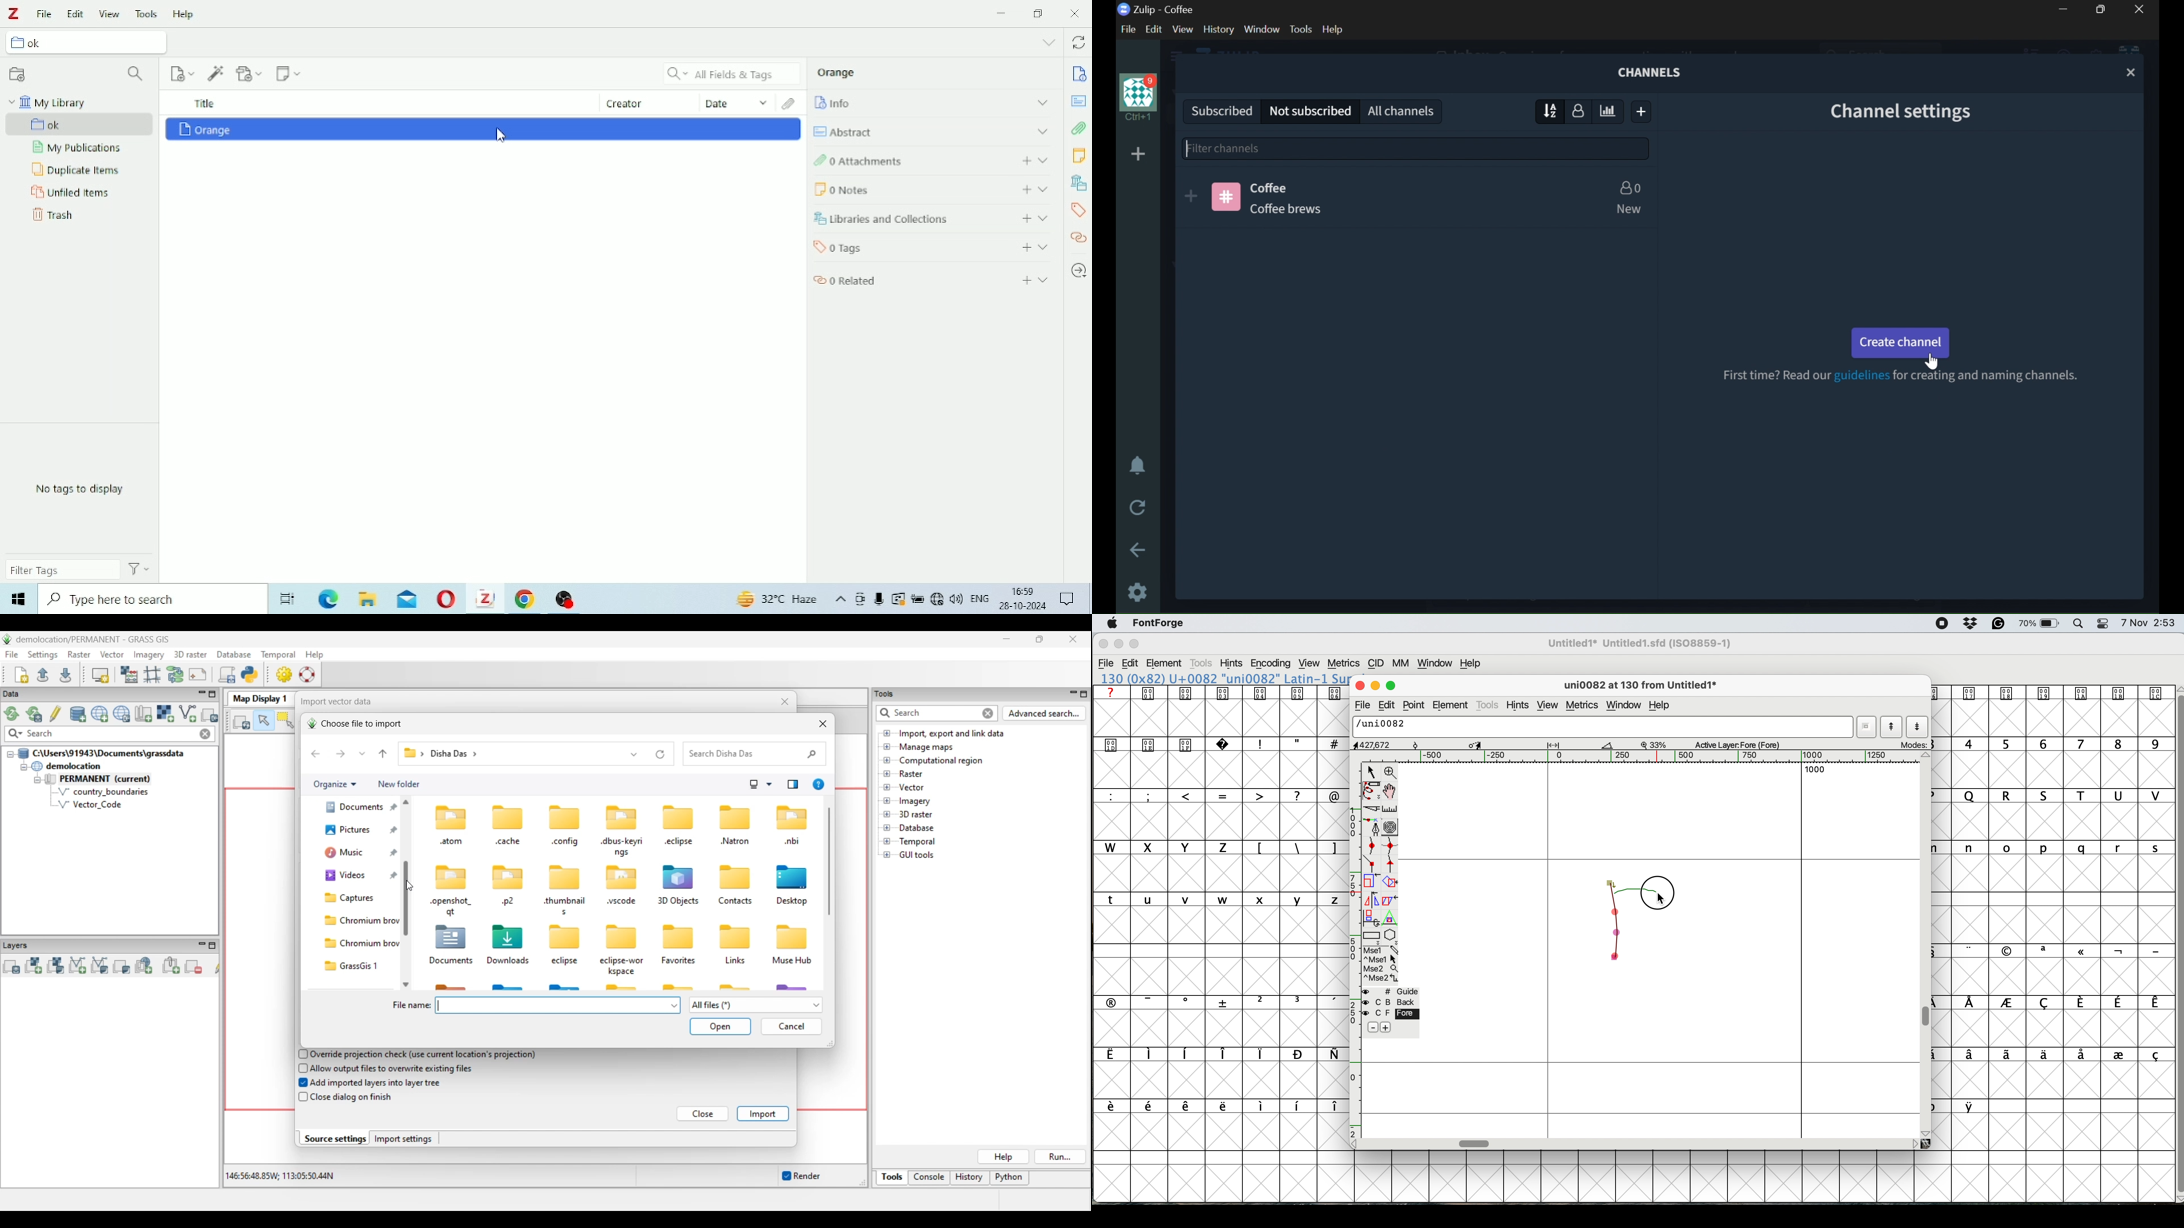 This screenshot has height=1232, width=2184. What do you see at coordinates (1941, 625) in the screenshot?
I see `screen recorder` at bounding box center [1941, 625].